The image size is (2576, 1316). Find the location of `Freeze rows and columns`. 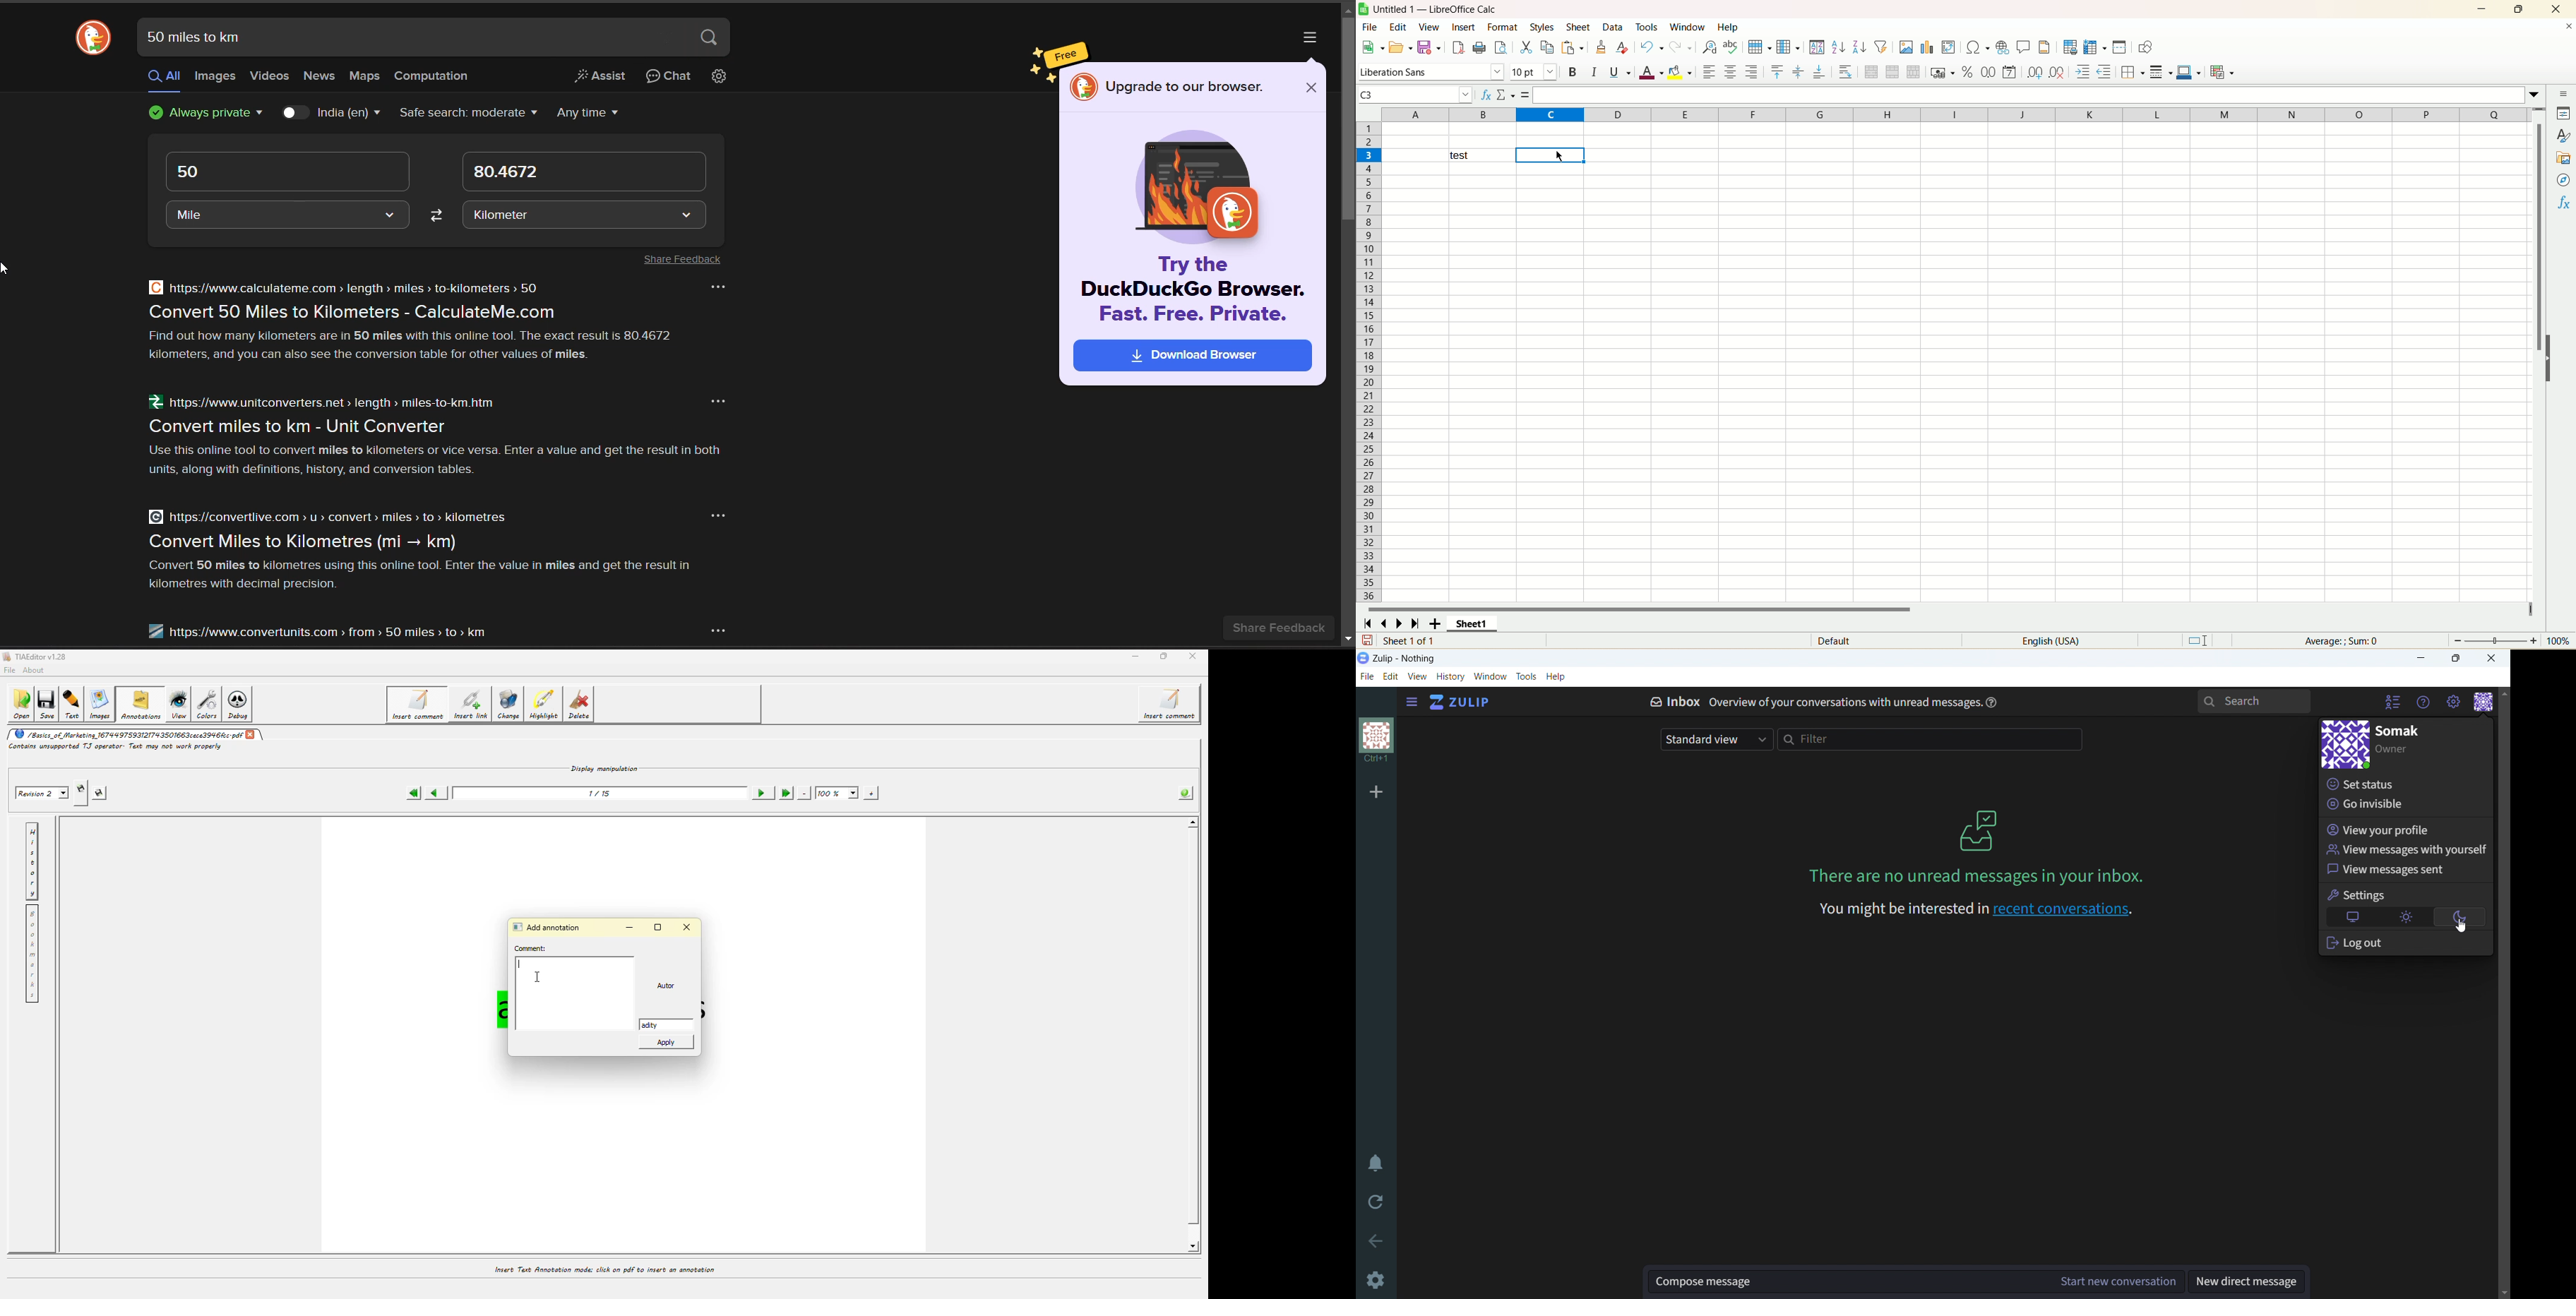

Freeze rows and columns is located at coordinates (2095, 47).